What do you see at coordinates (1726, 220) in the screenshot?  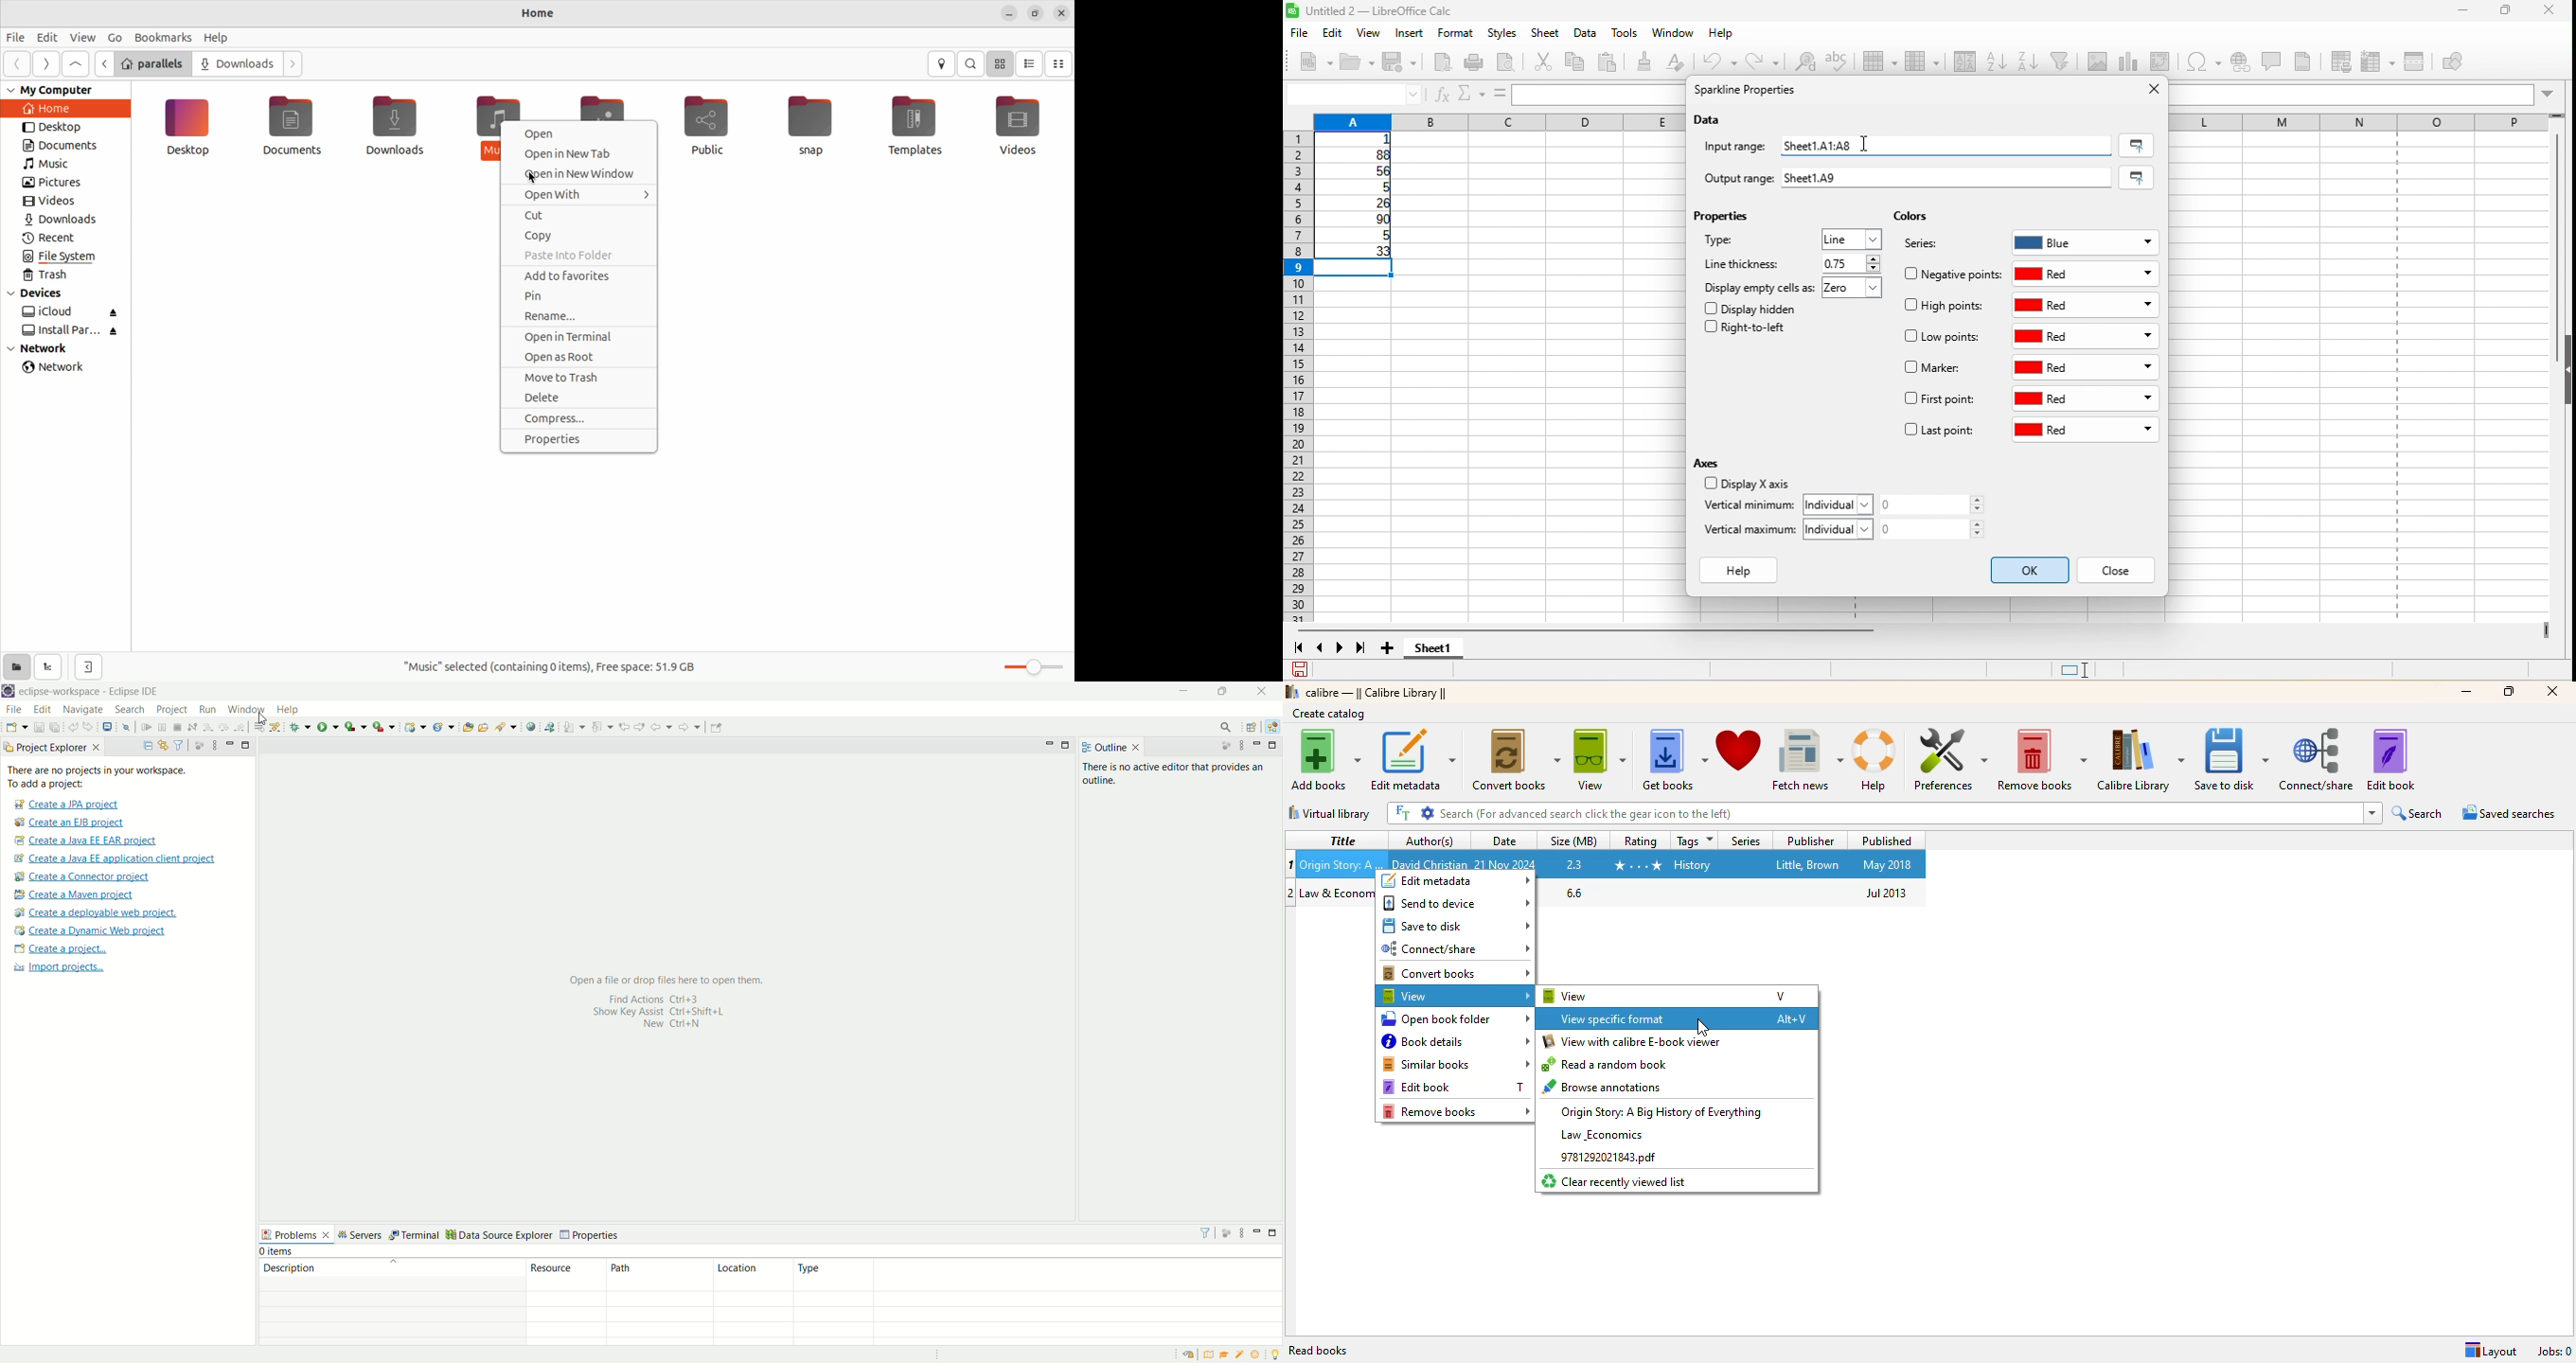 I see `properties` at bounding box center [1726, 220].